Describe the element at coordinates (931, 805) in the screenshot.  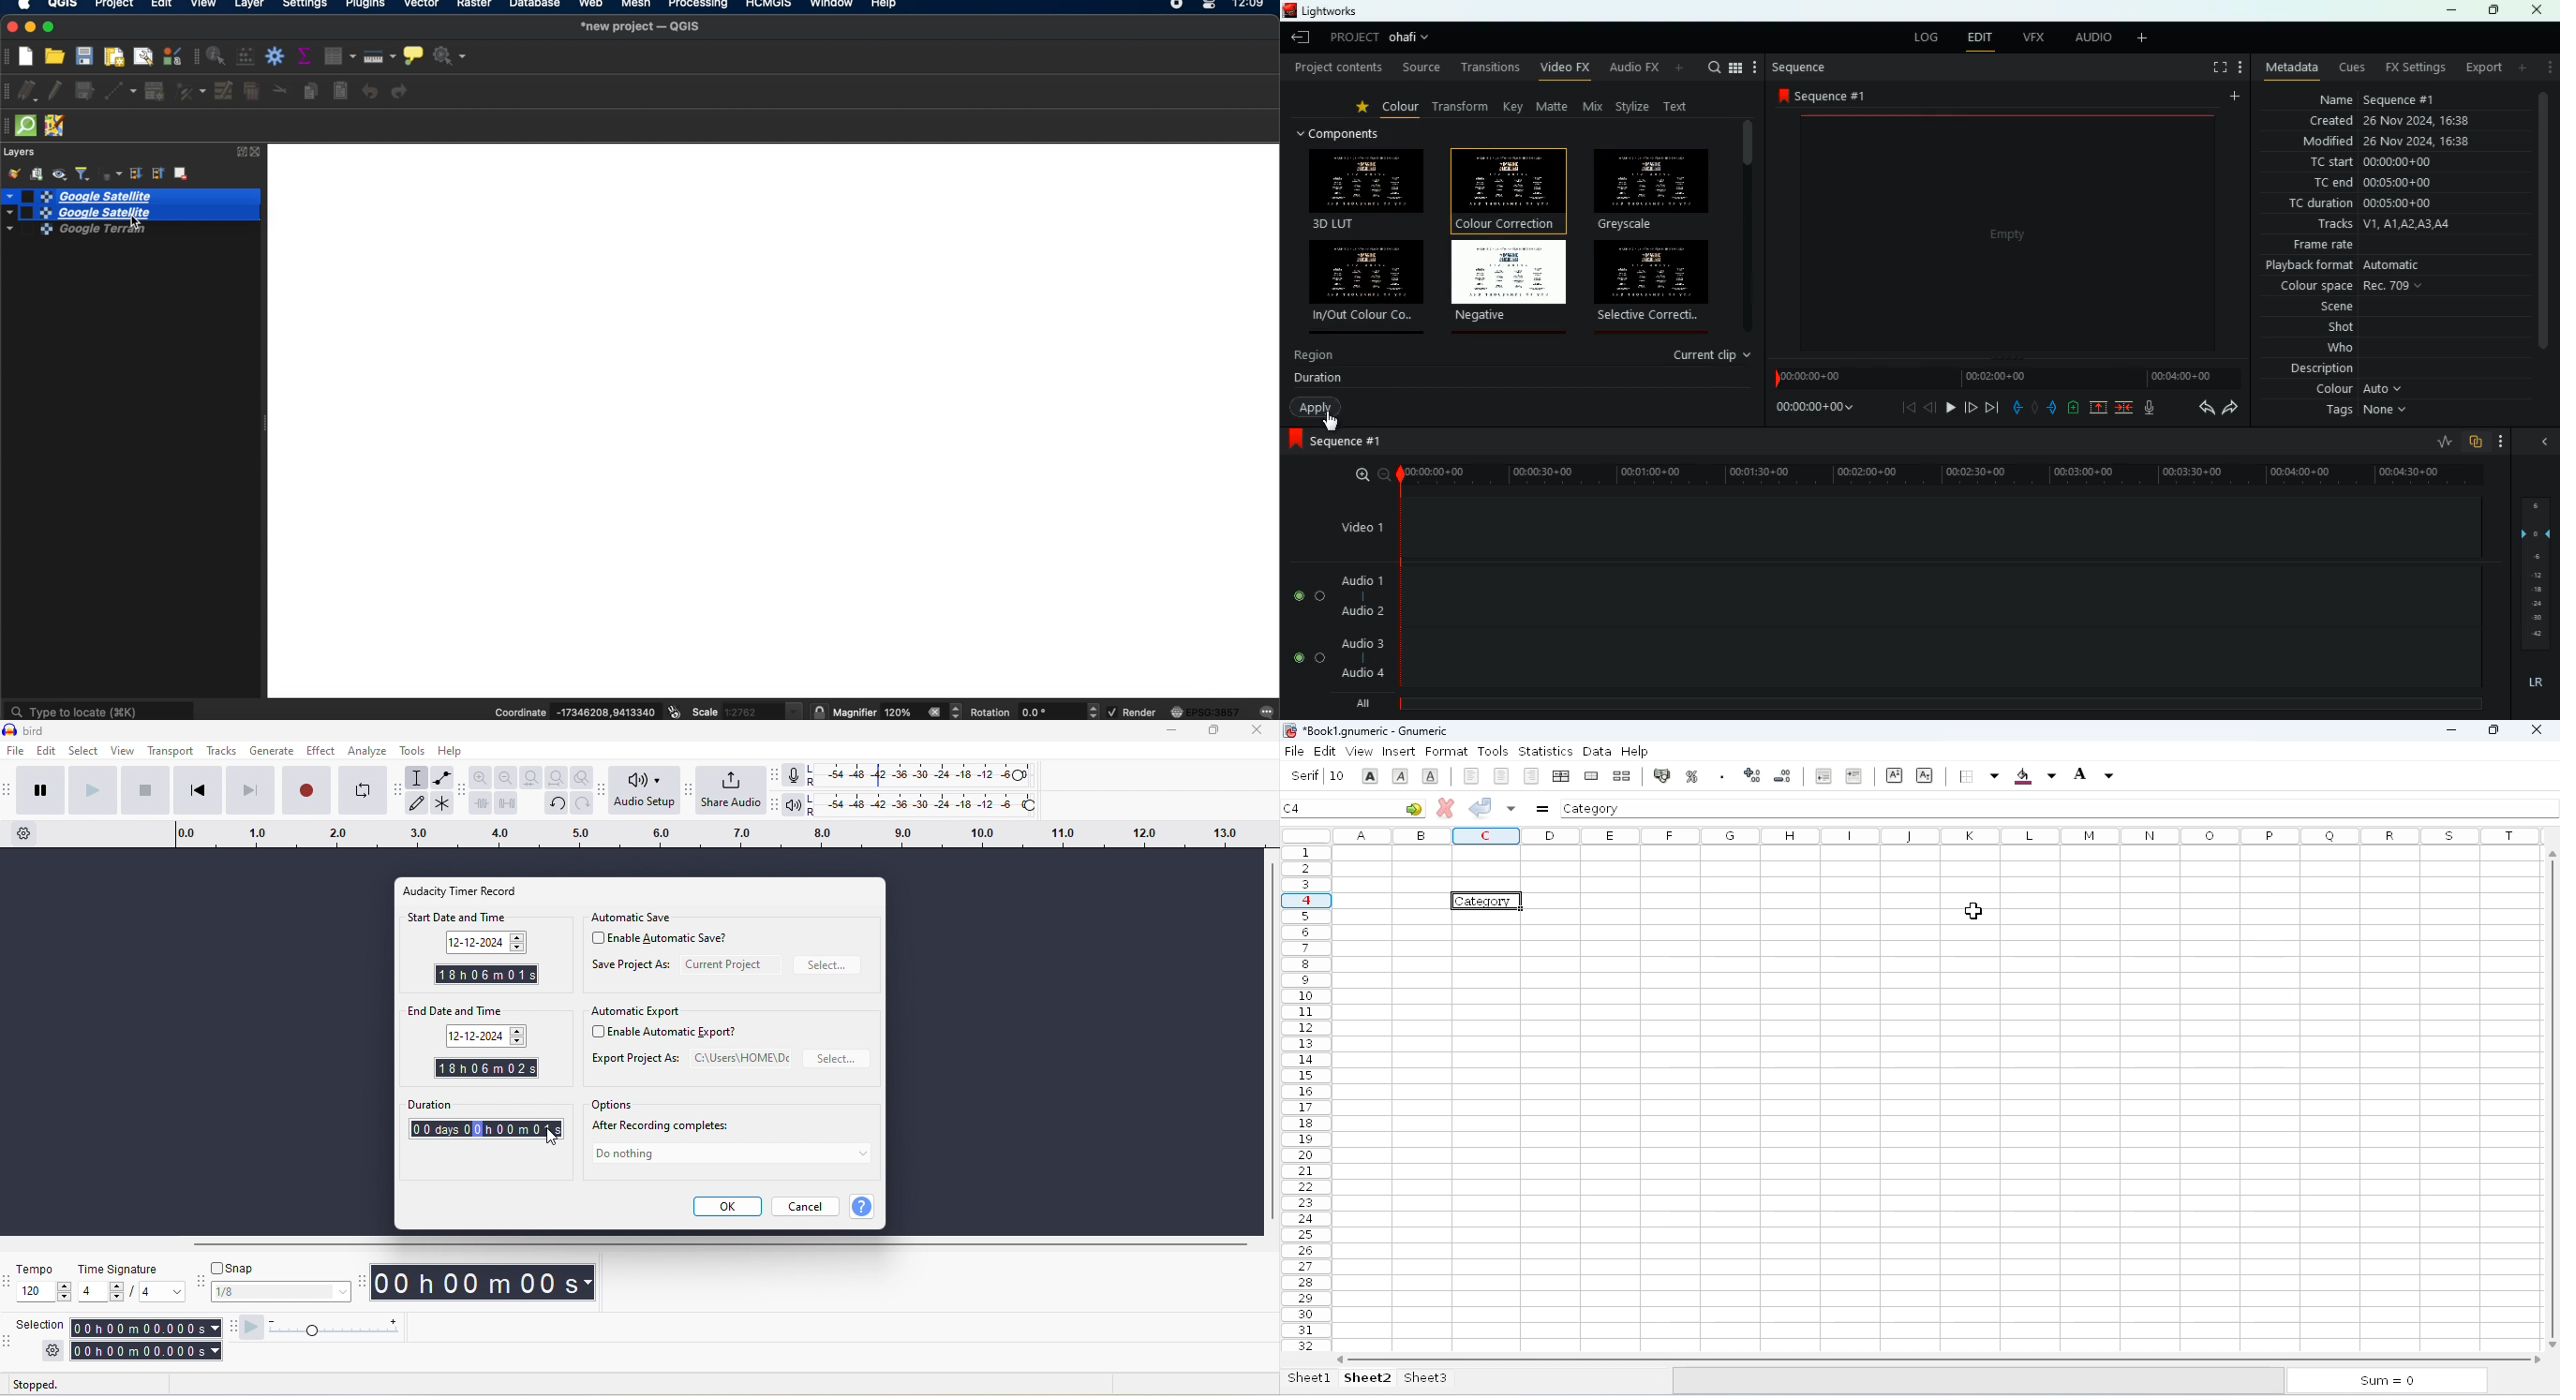
I see `playback level` at that location.